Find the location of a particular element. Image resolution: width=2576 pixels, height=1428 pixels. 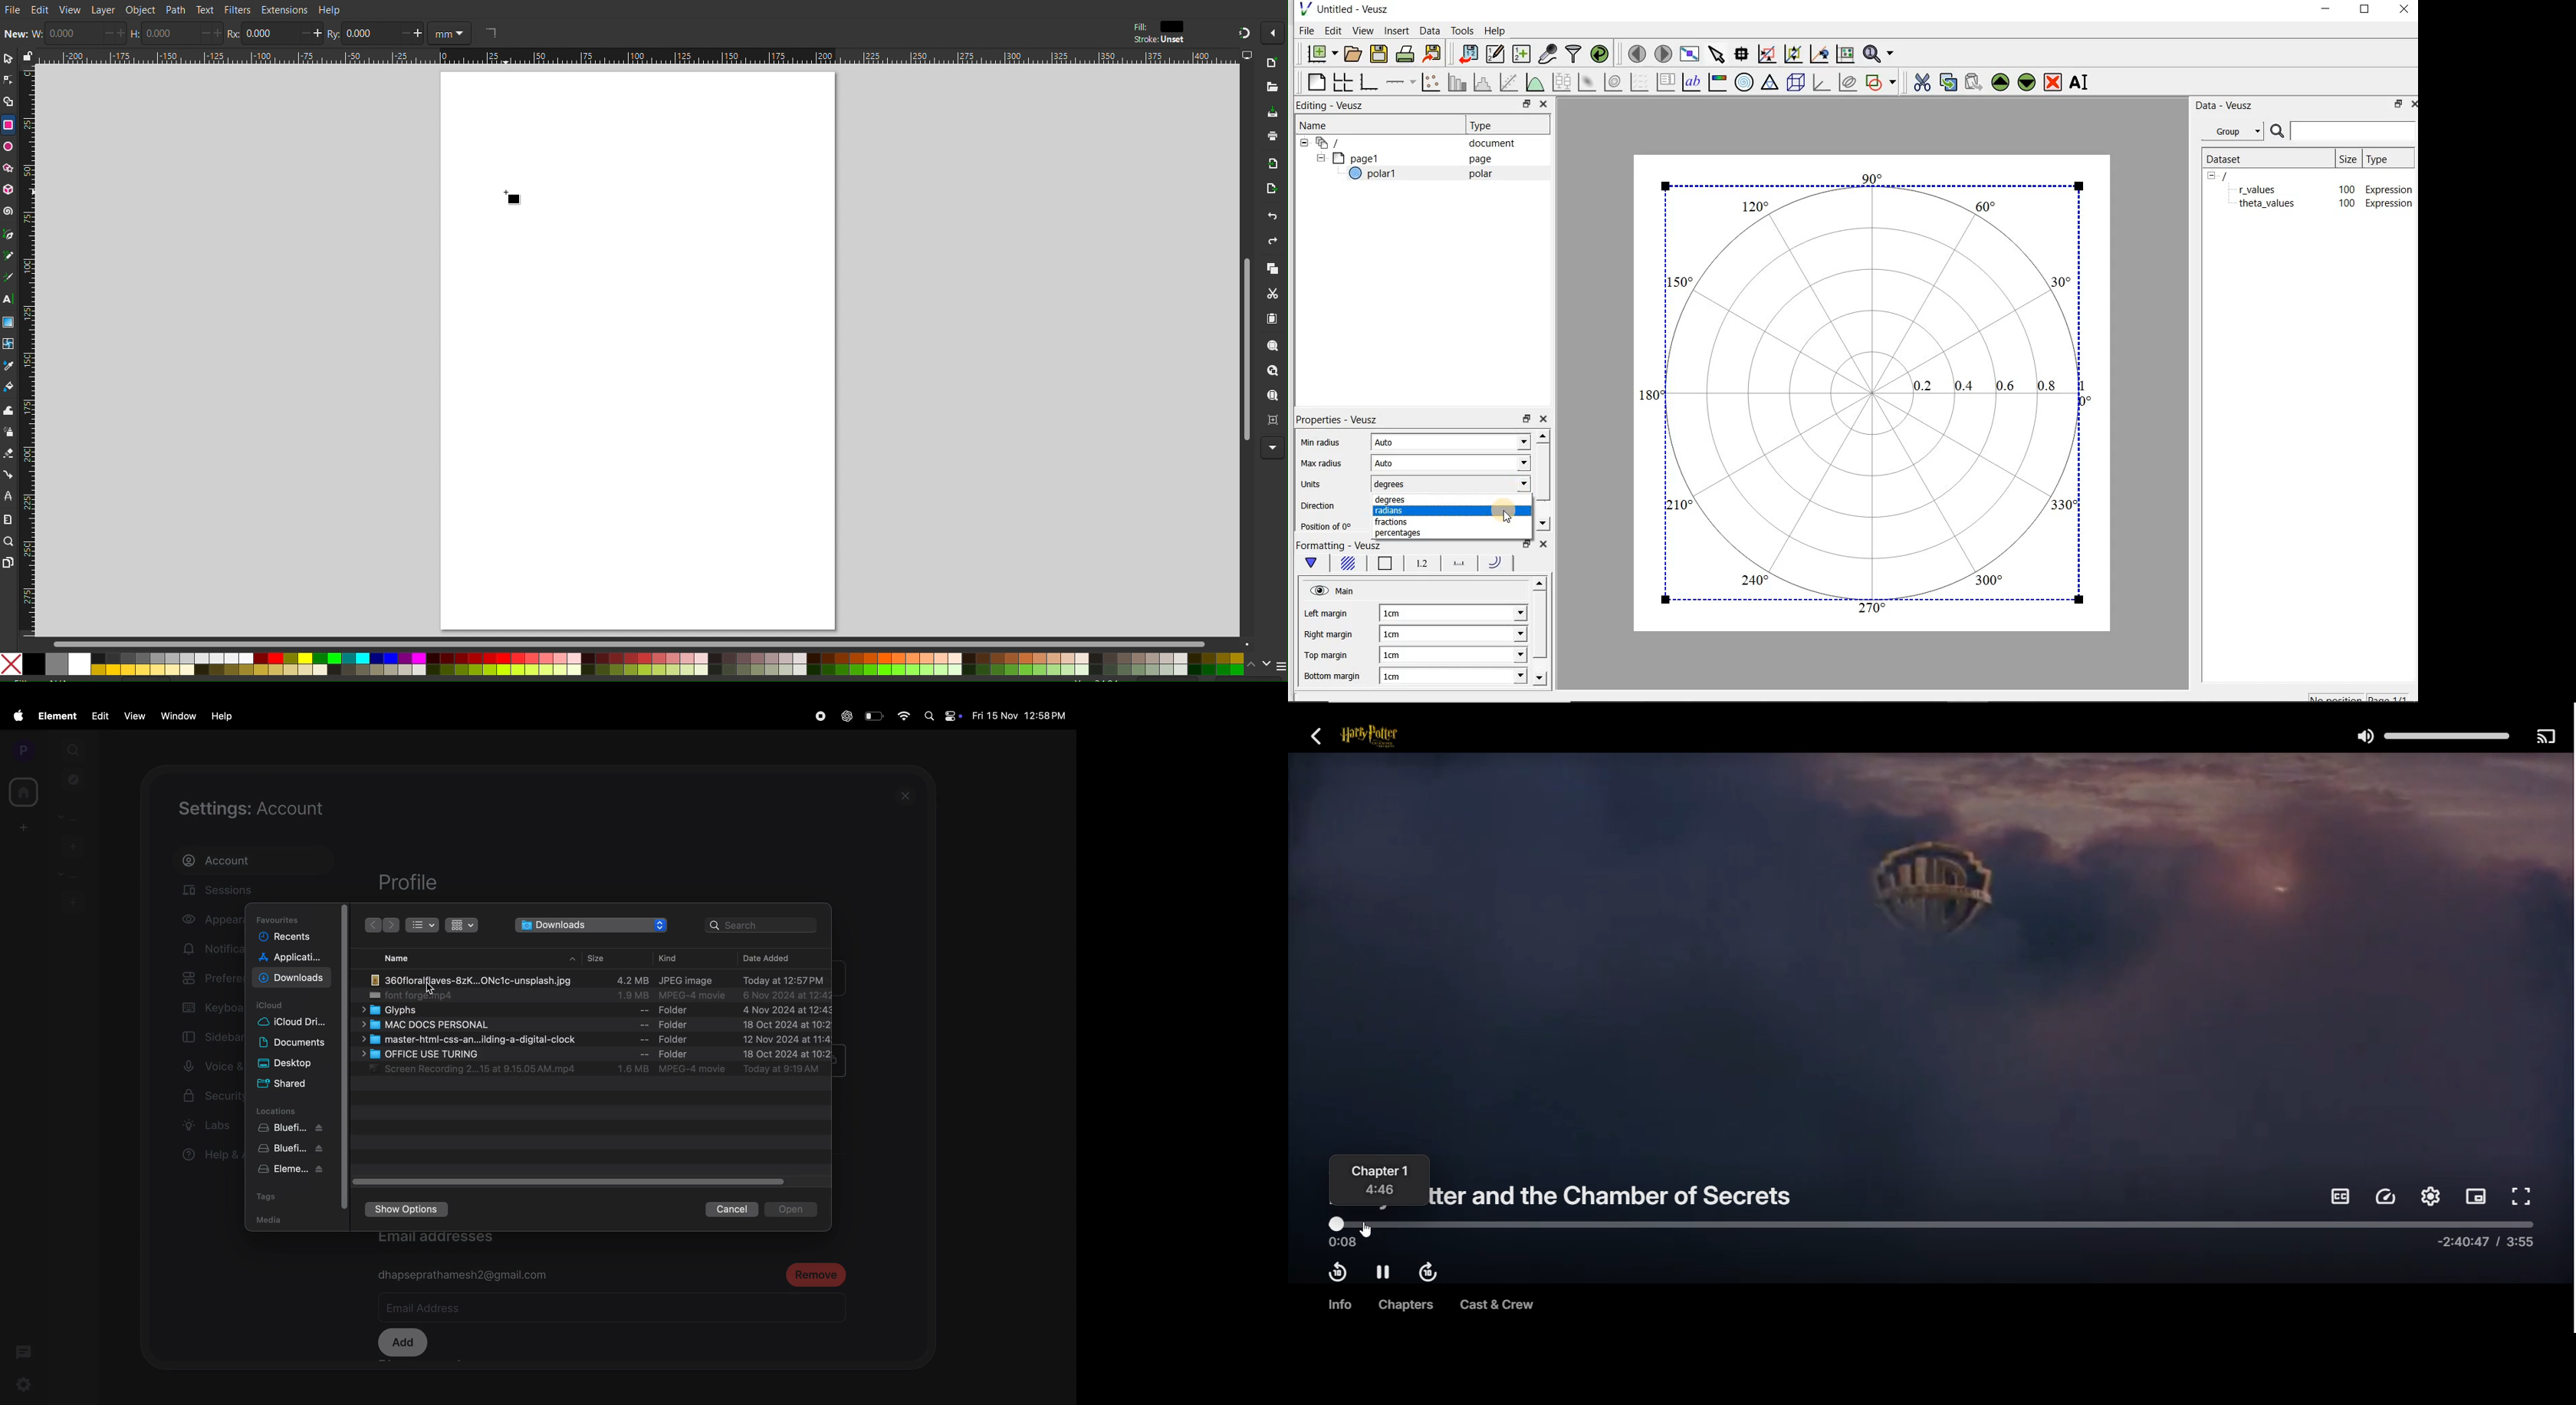

plot a function is located at coordinates (1534, 82).